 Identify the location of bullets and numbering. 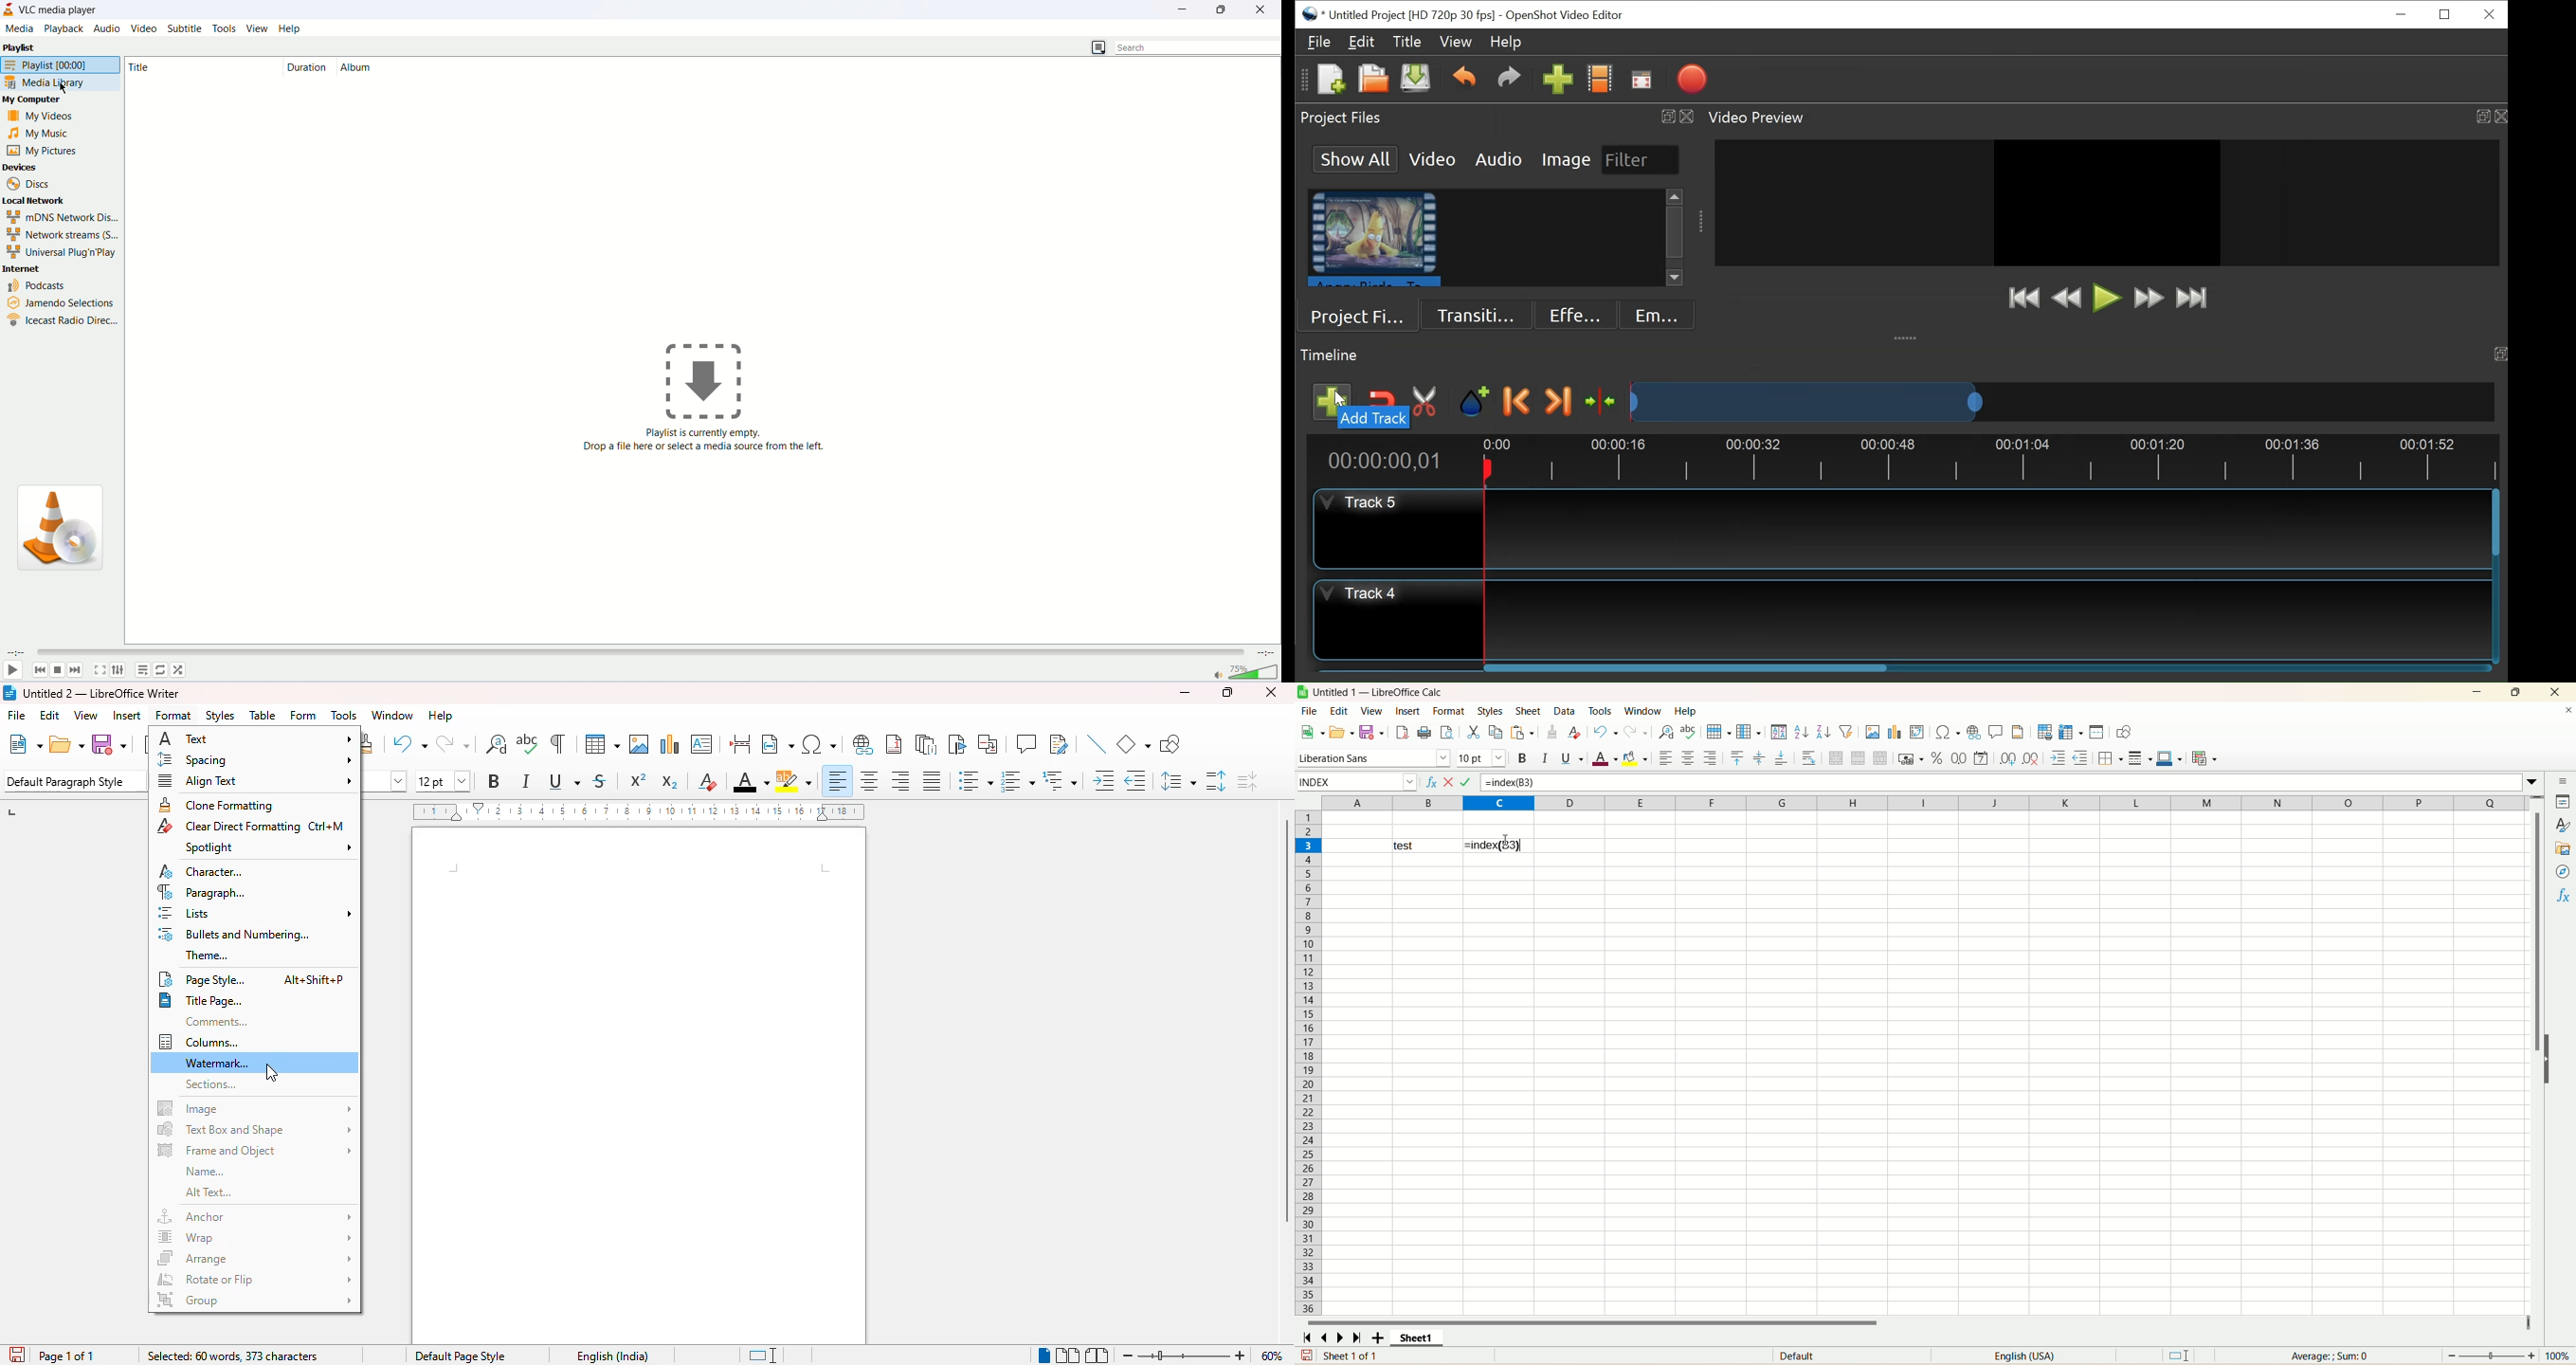
(233, 934).